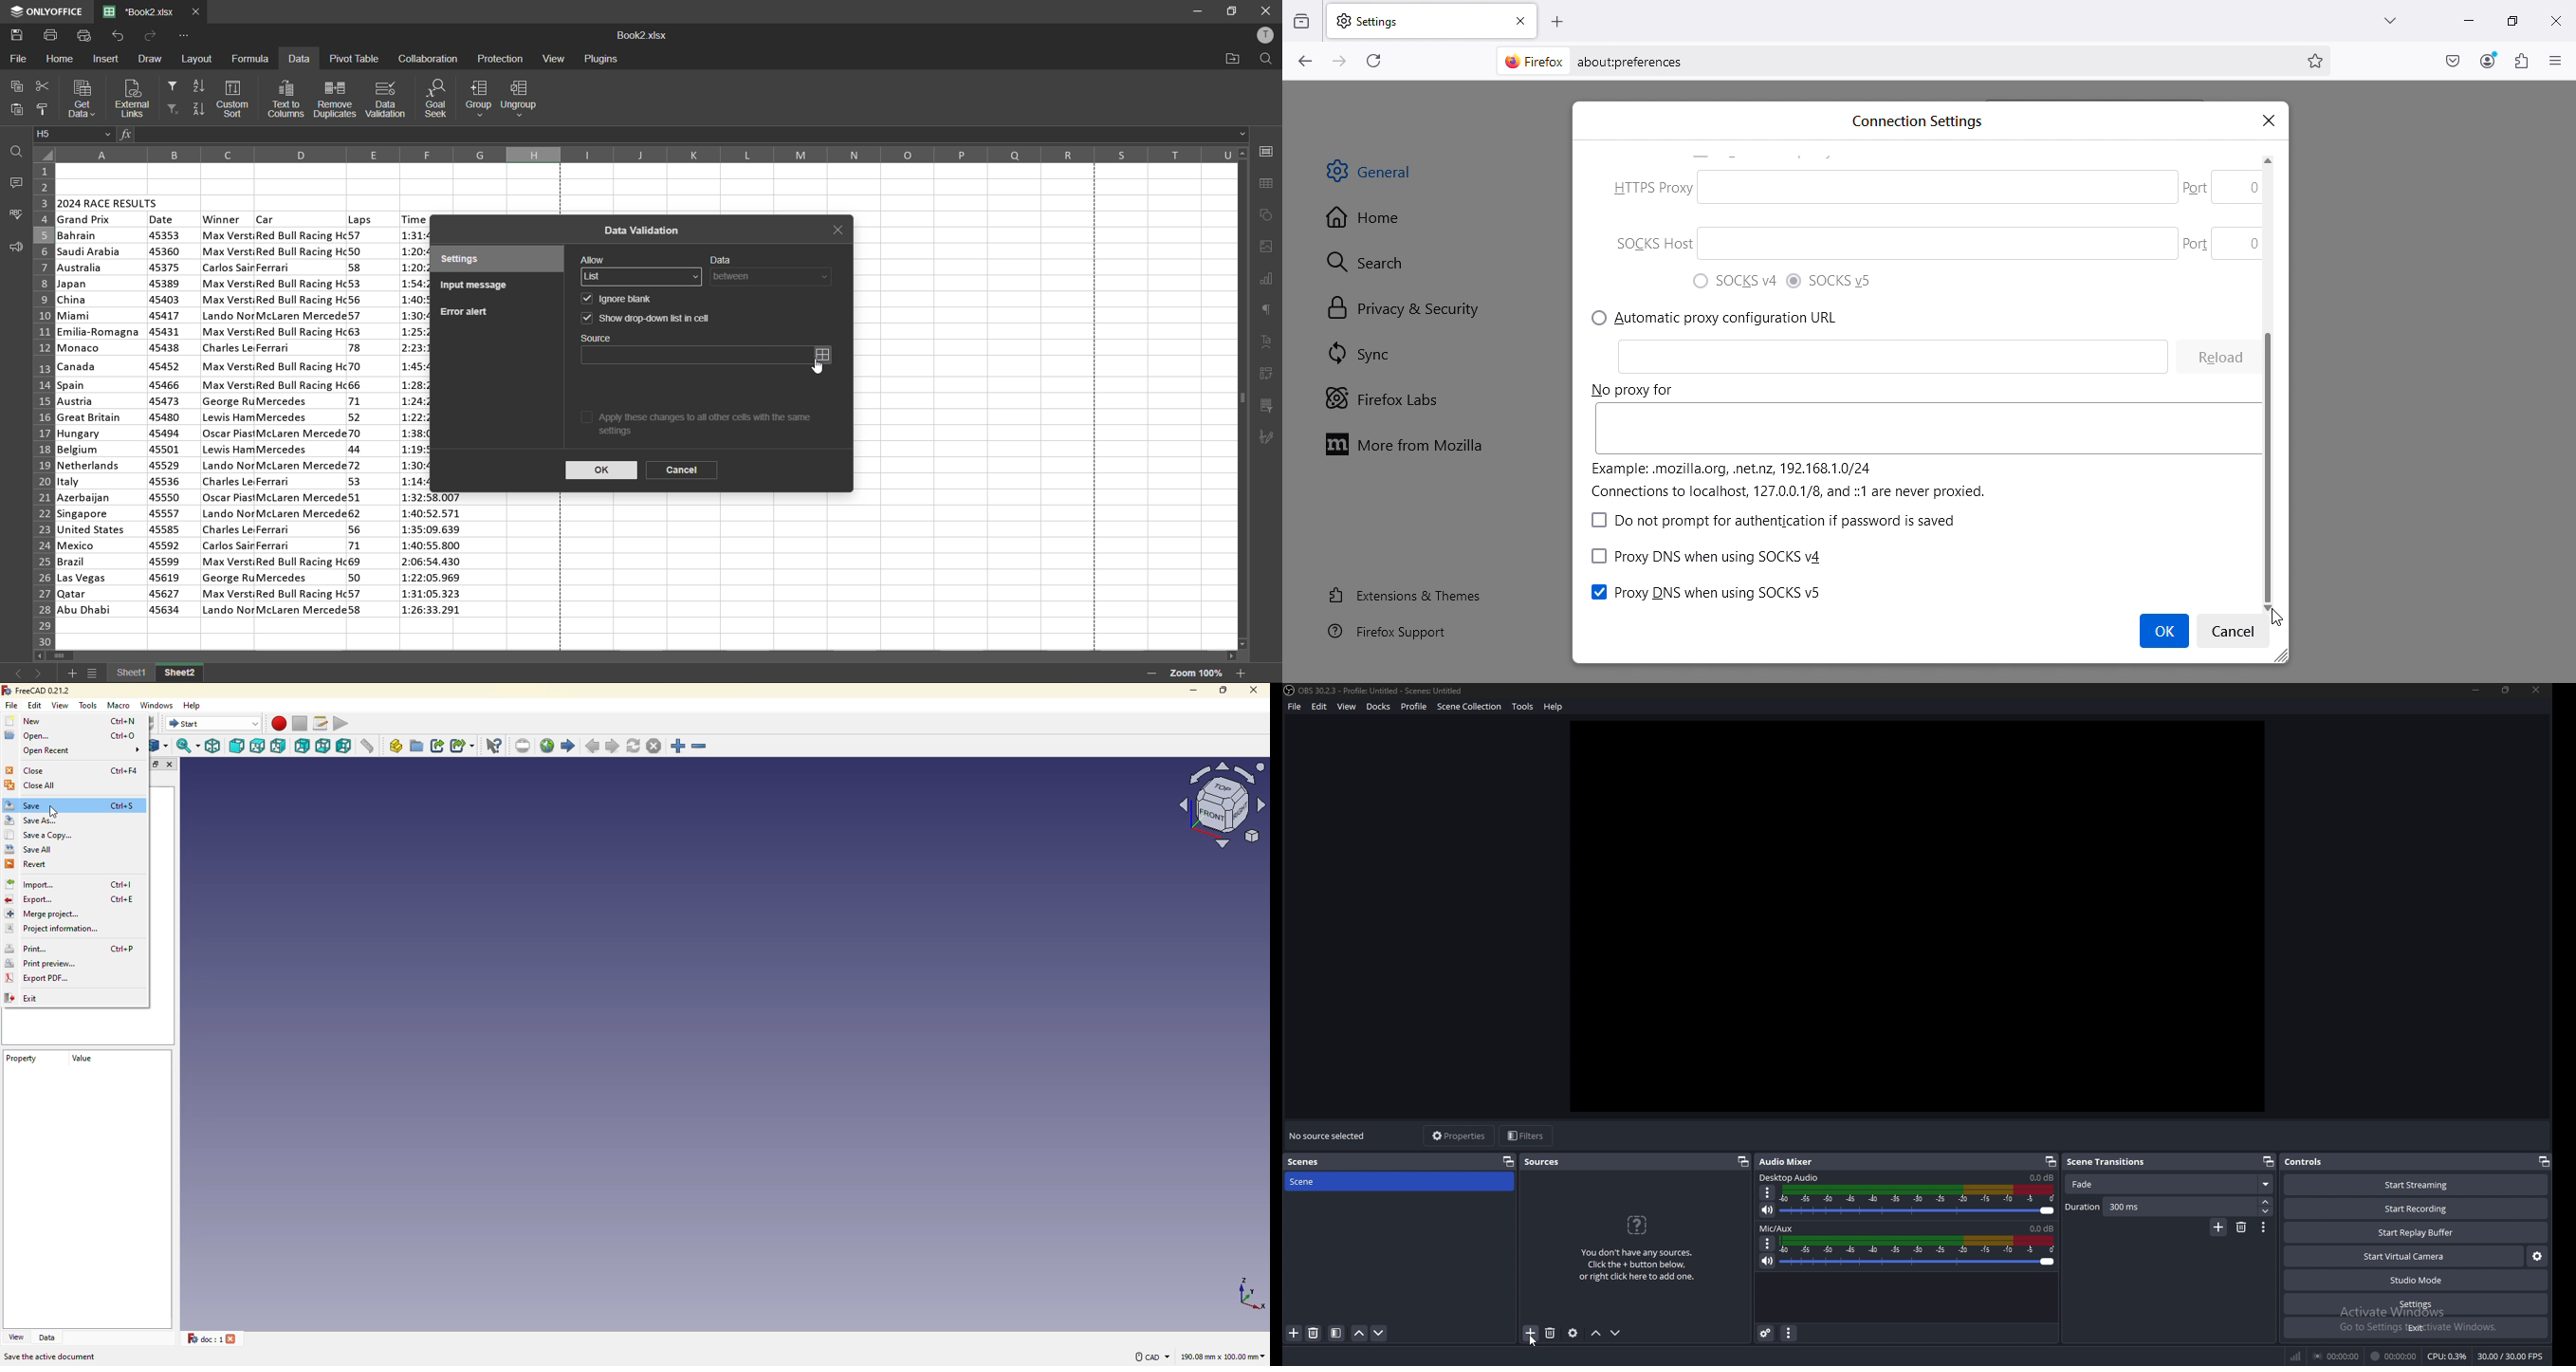 This screenshot has width=2576, height=1372. What do you see at coordinates (2555, 20) in the screenshot?
I see `Close` at bounding box center [2555, 20].